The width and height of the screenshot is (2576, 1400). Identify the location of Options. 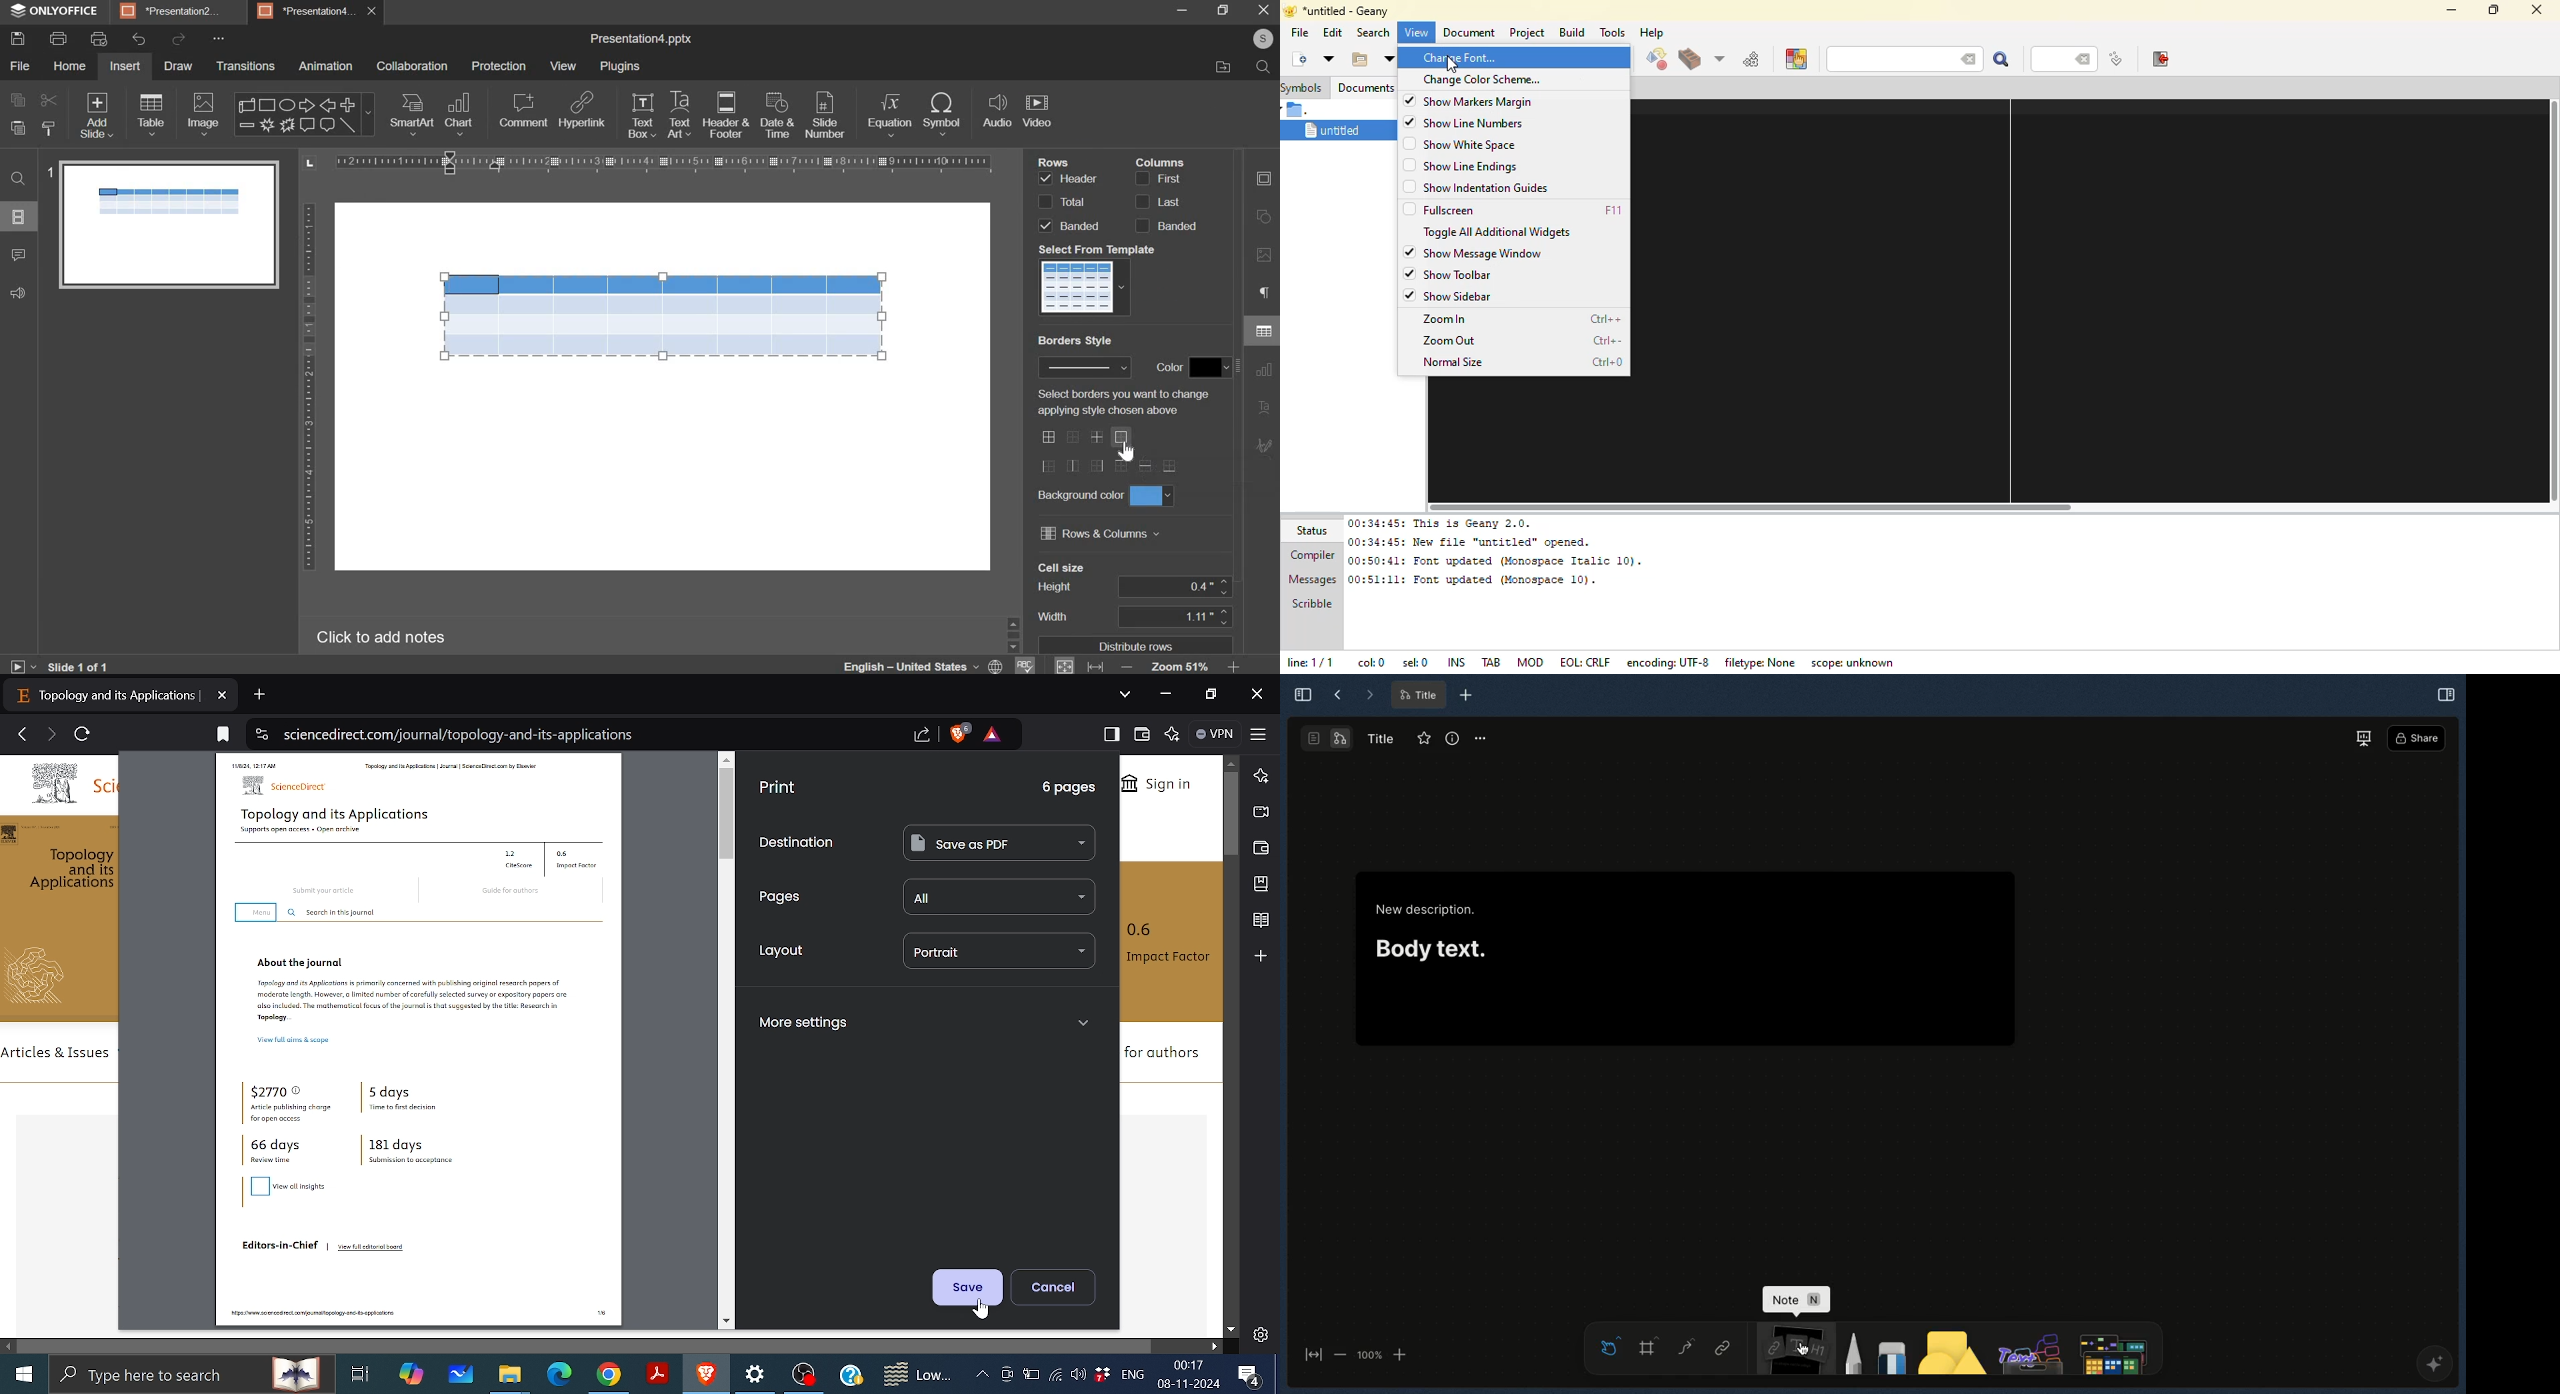
(1481, 737).